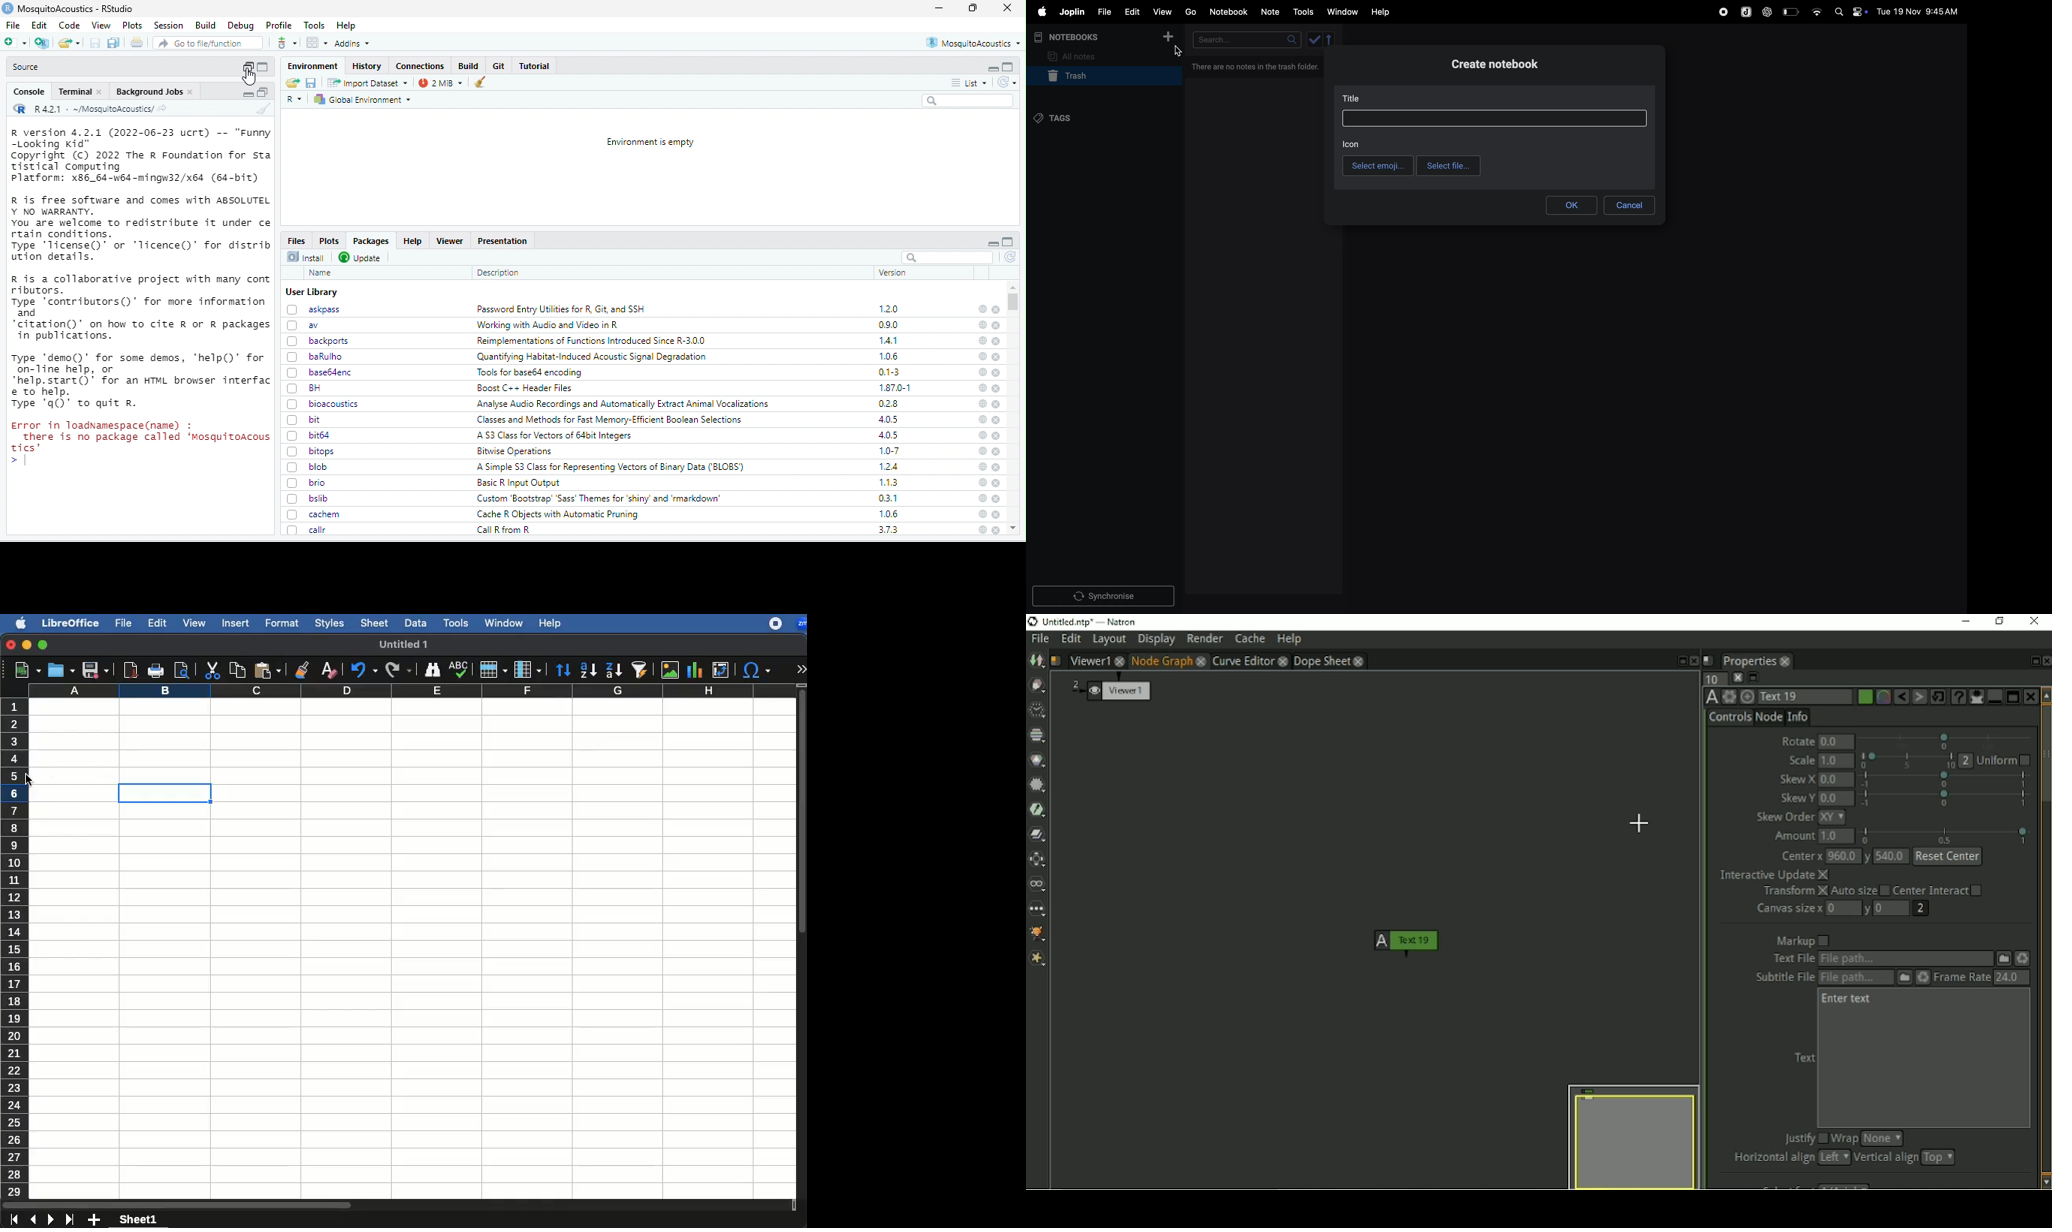 Image resolution: width=2072 pixels, height=1232 pixels. I want to click on help, so click(982, 356).